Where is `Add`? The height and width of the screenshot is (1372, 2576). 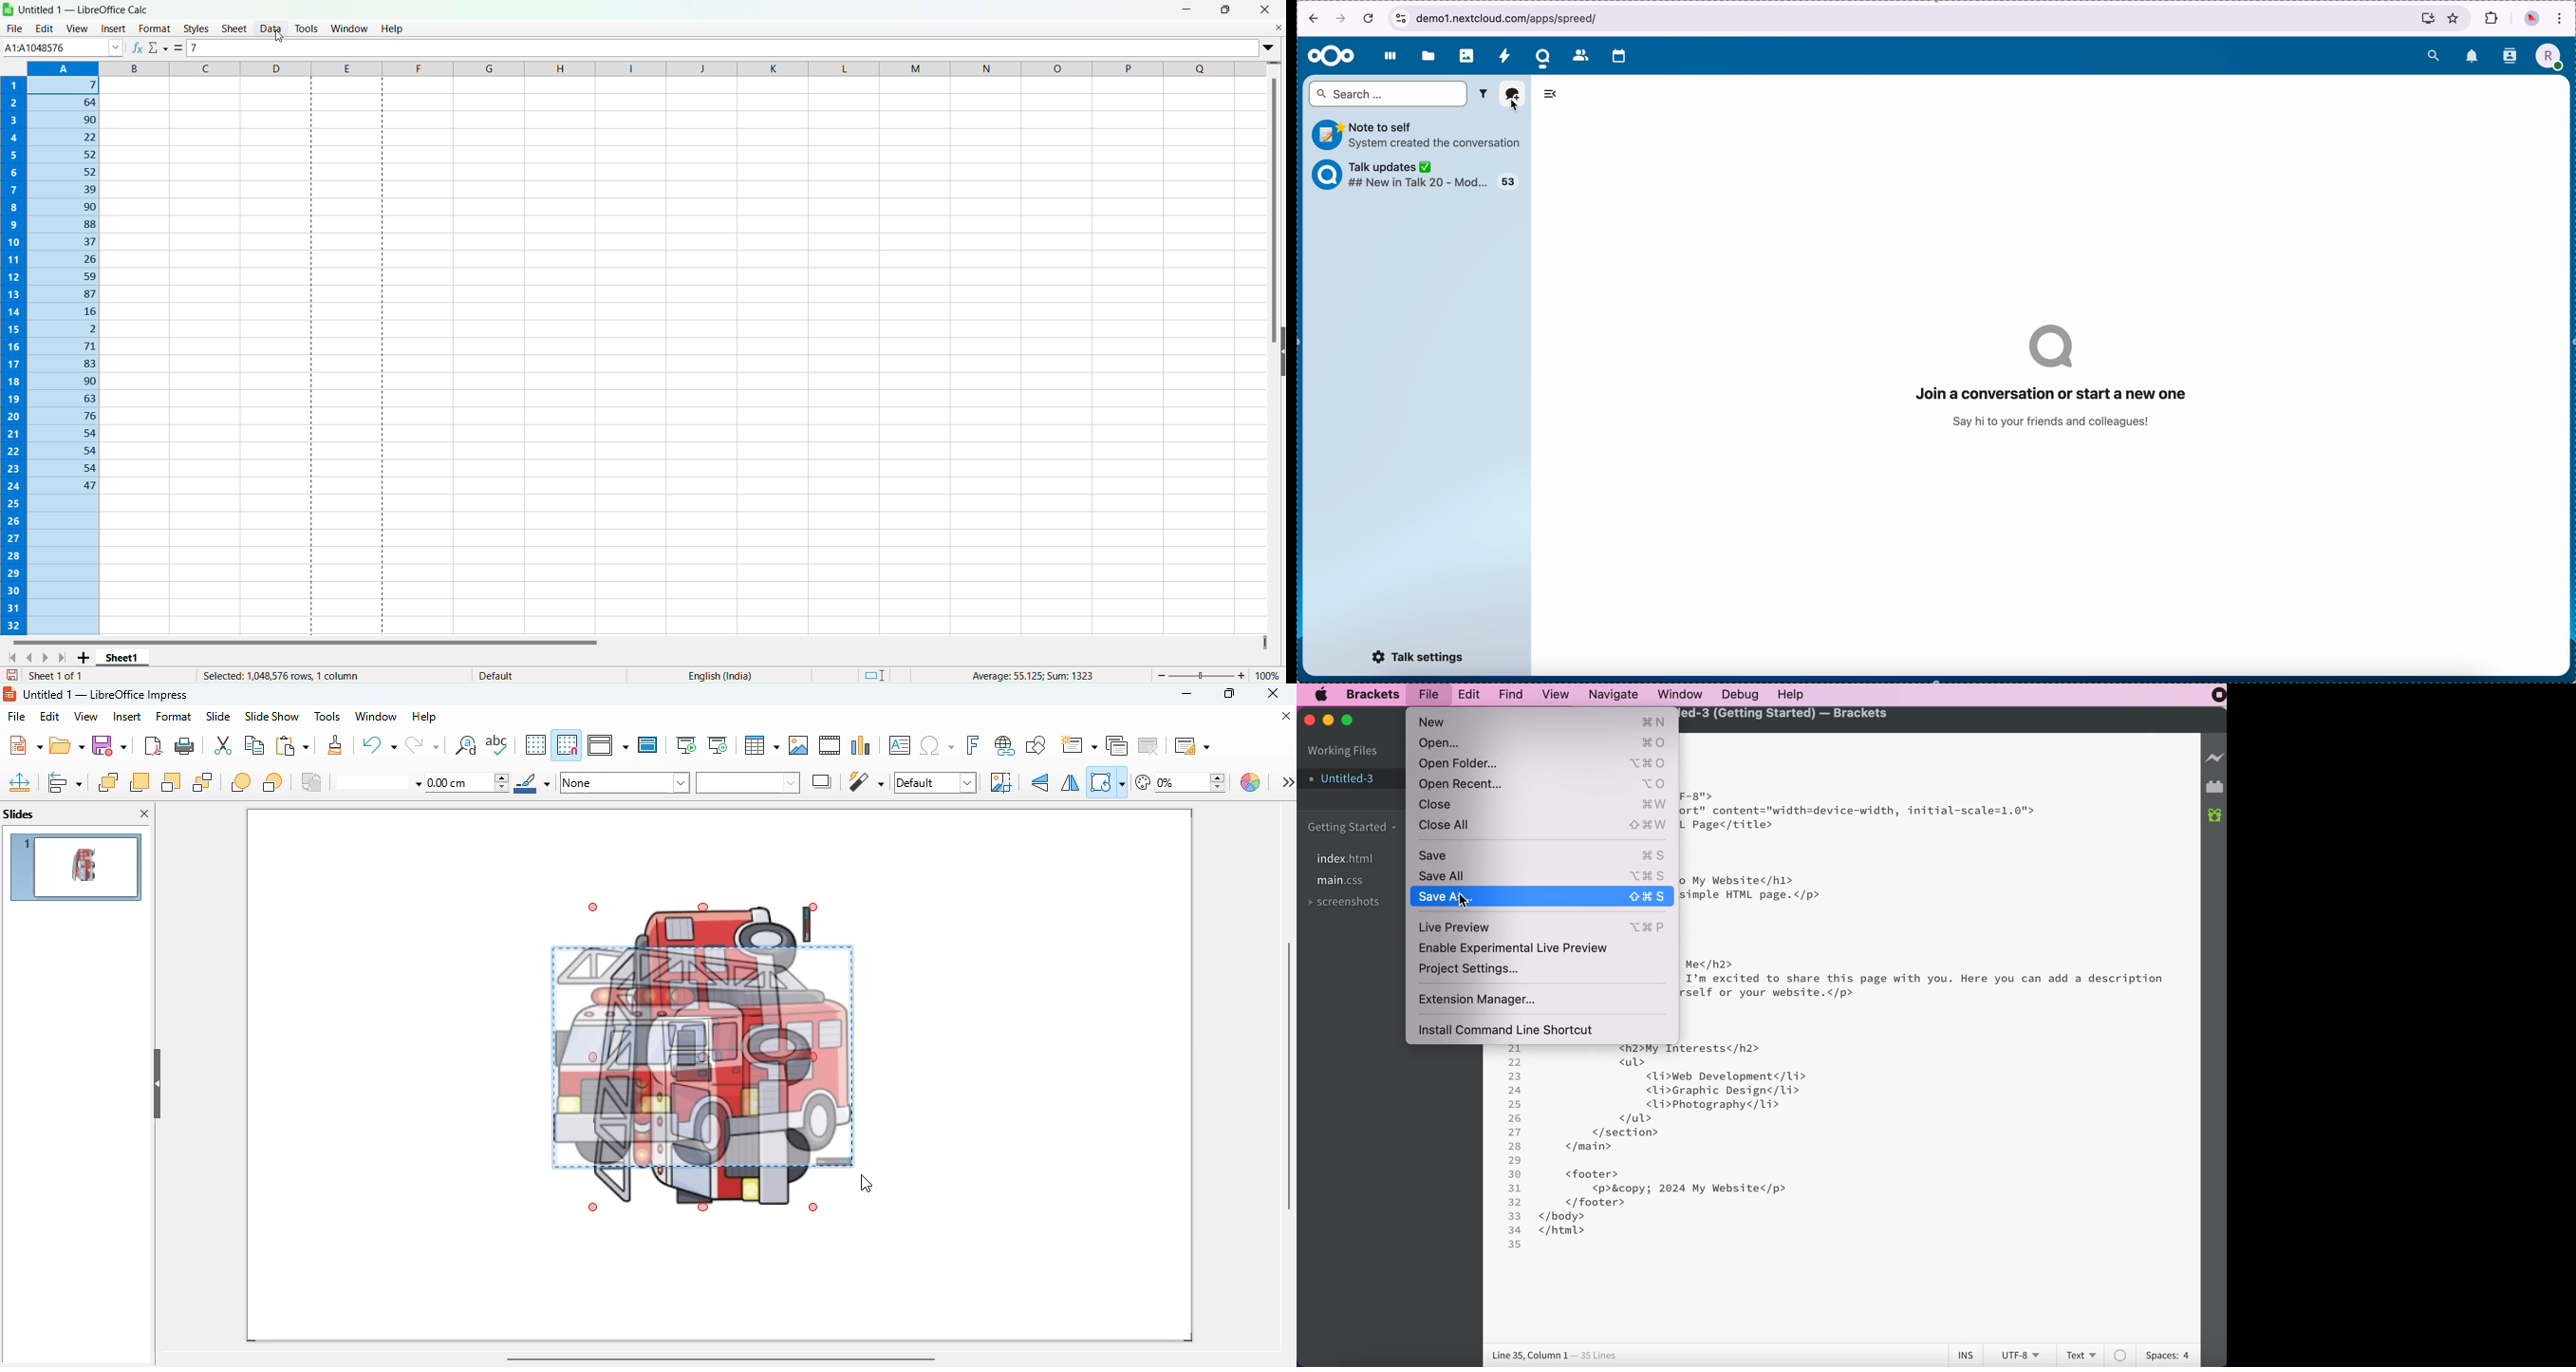
Add is located at coordinates (86, 657).